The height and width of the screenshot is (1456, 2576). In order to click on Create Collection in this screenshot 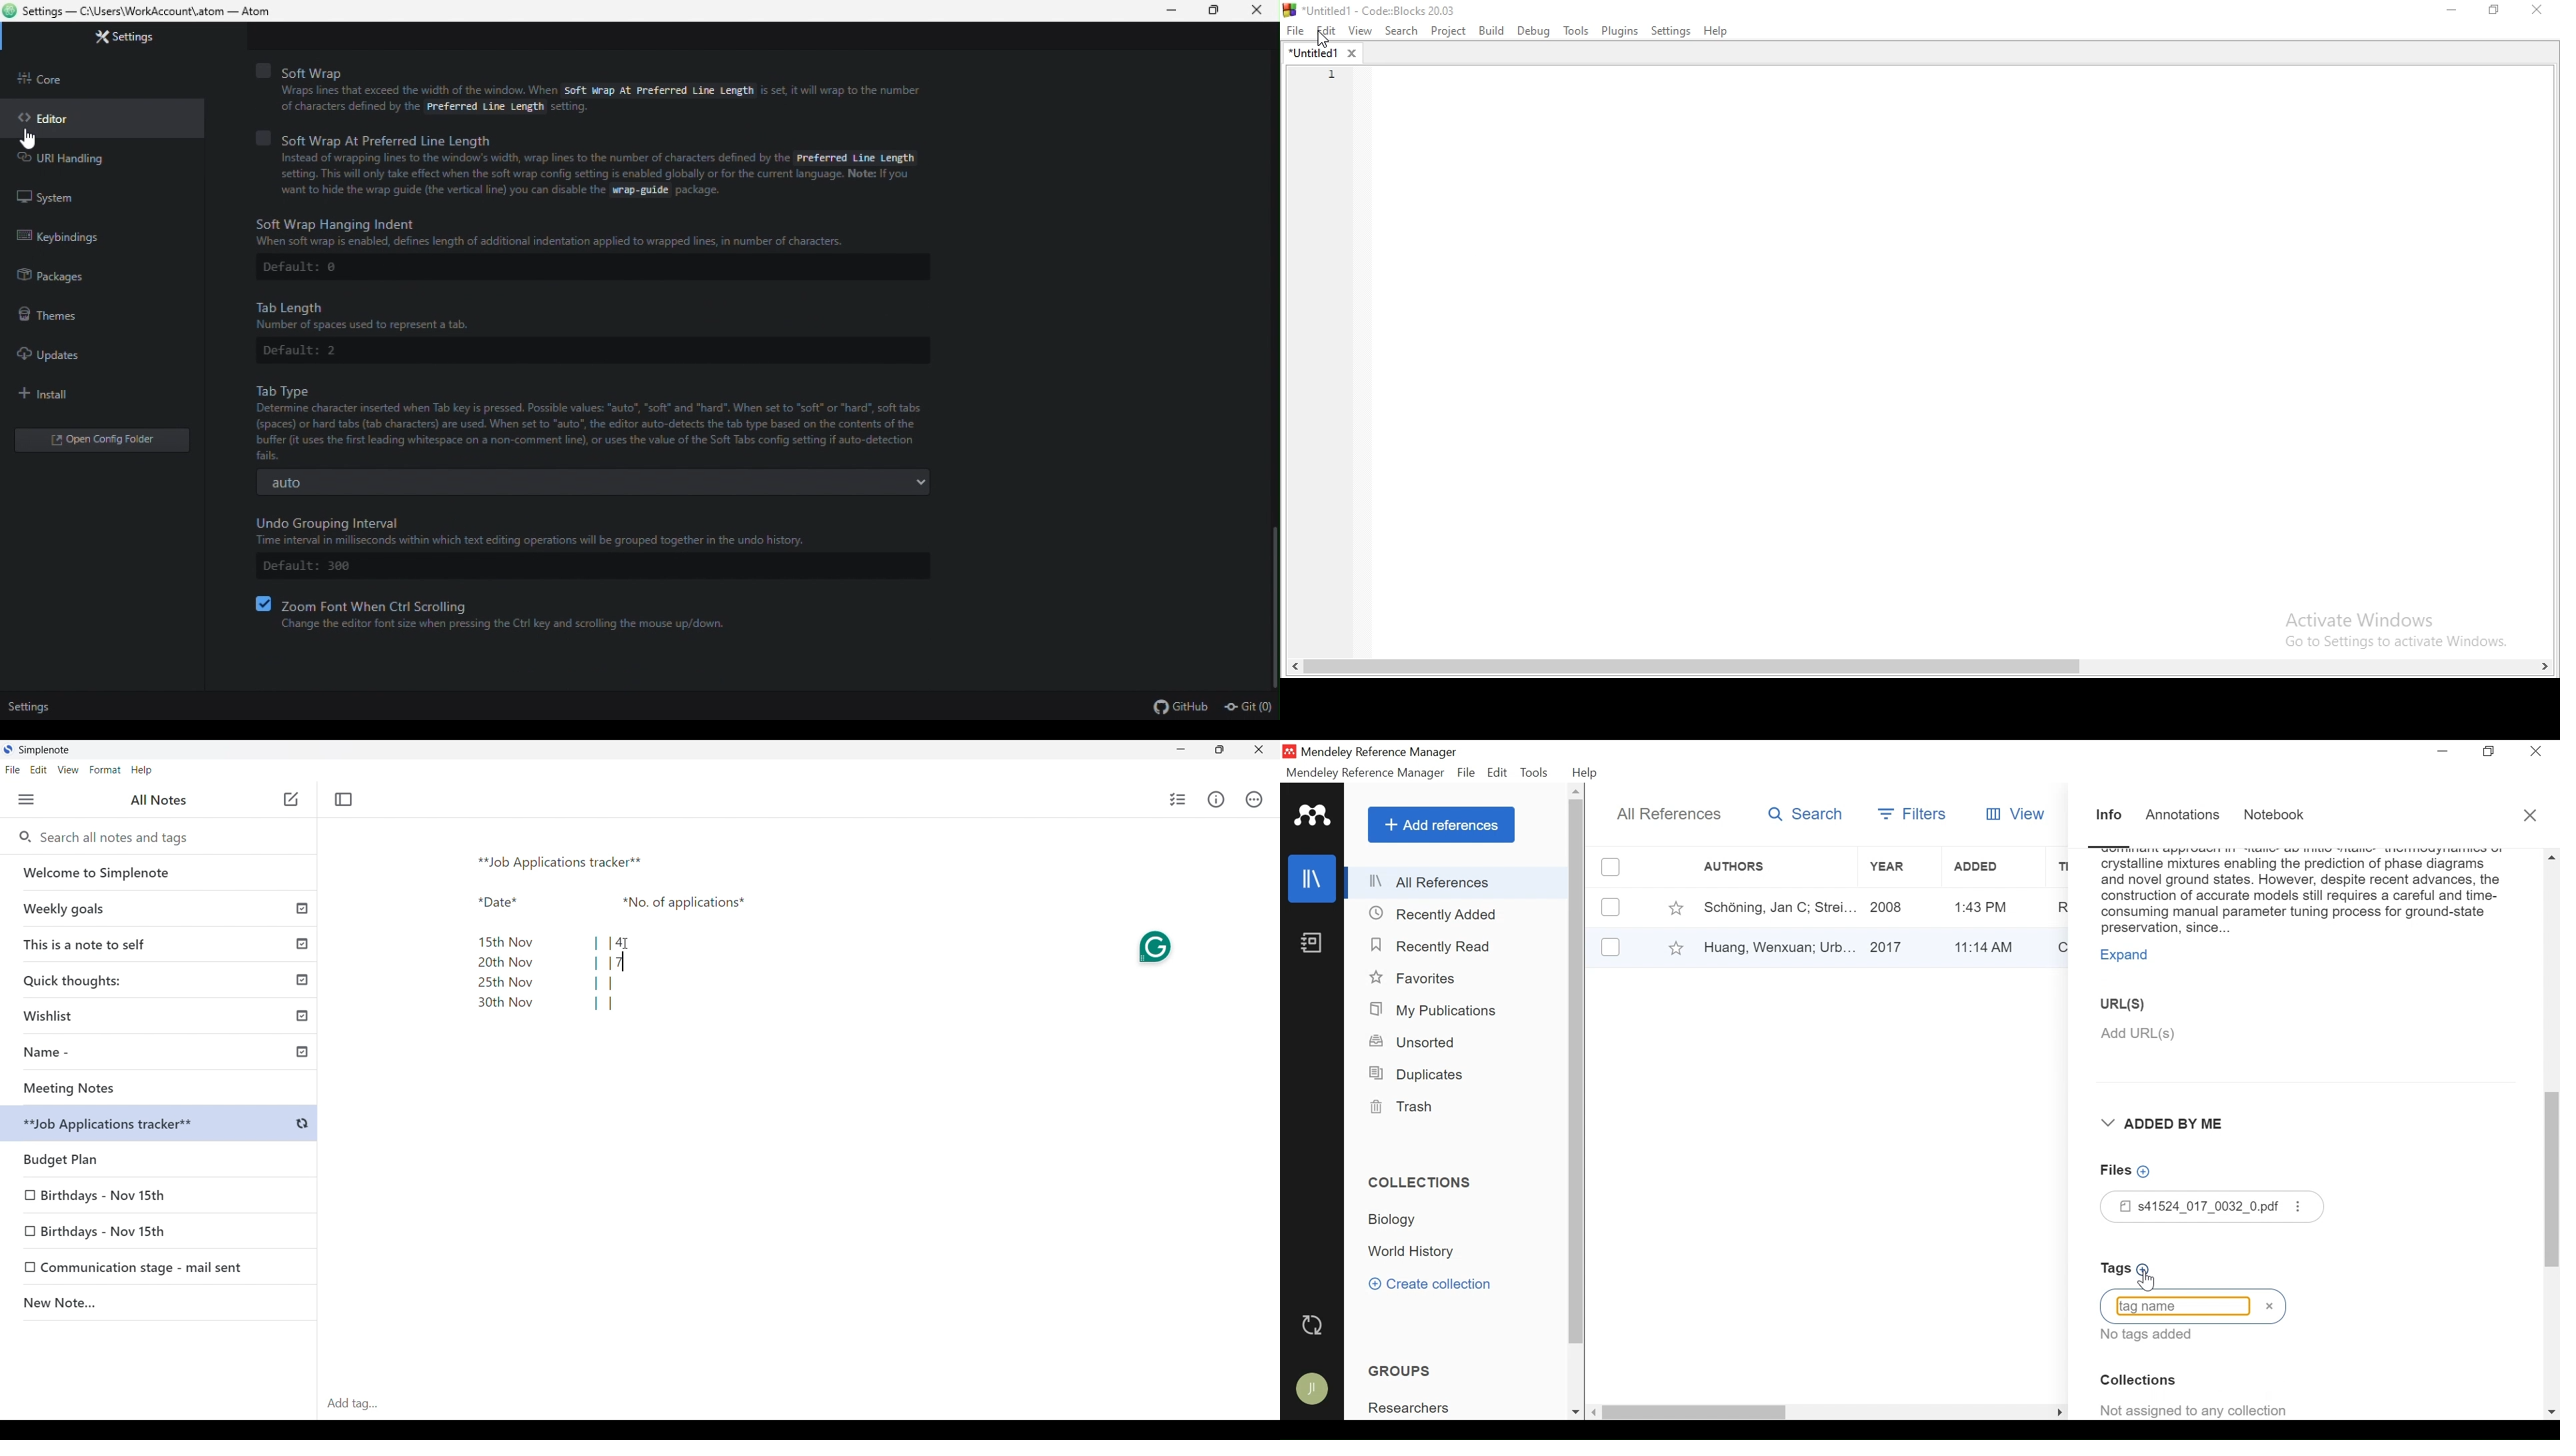, I will do `click(1430, 1283)`.